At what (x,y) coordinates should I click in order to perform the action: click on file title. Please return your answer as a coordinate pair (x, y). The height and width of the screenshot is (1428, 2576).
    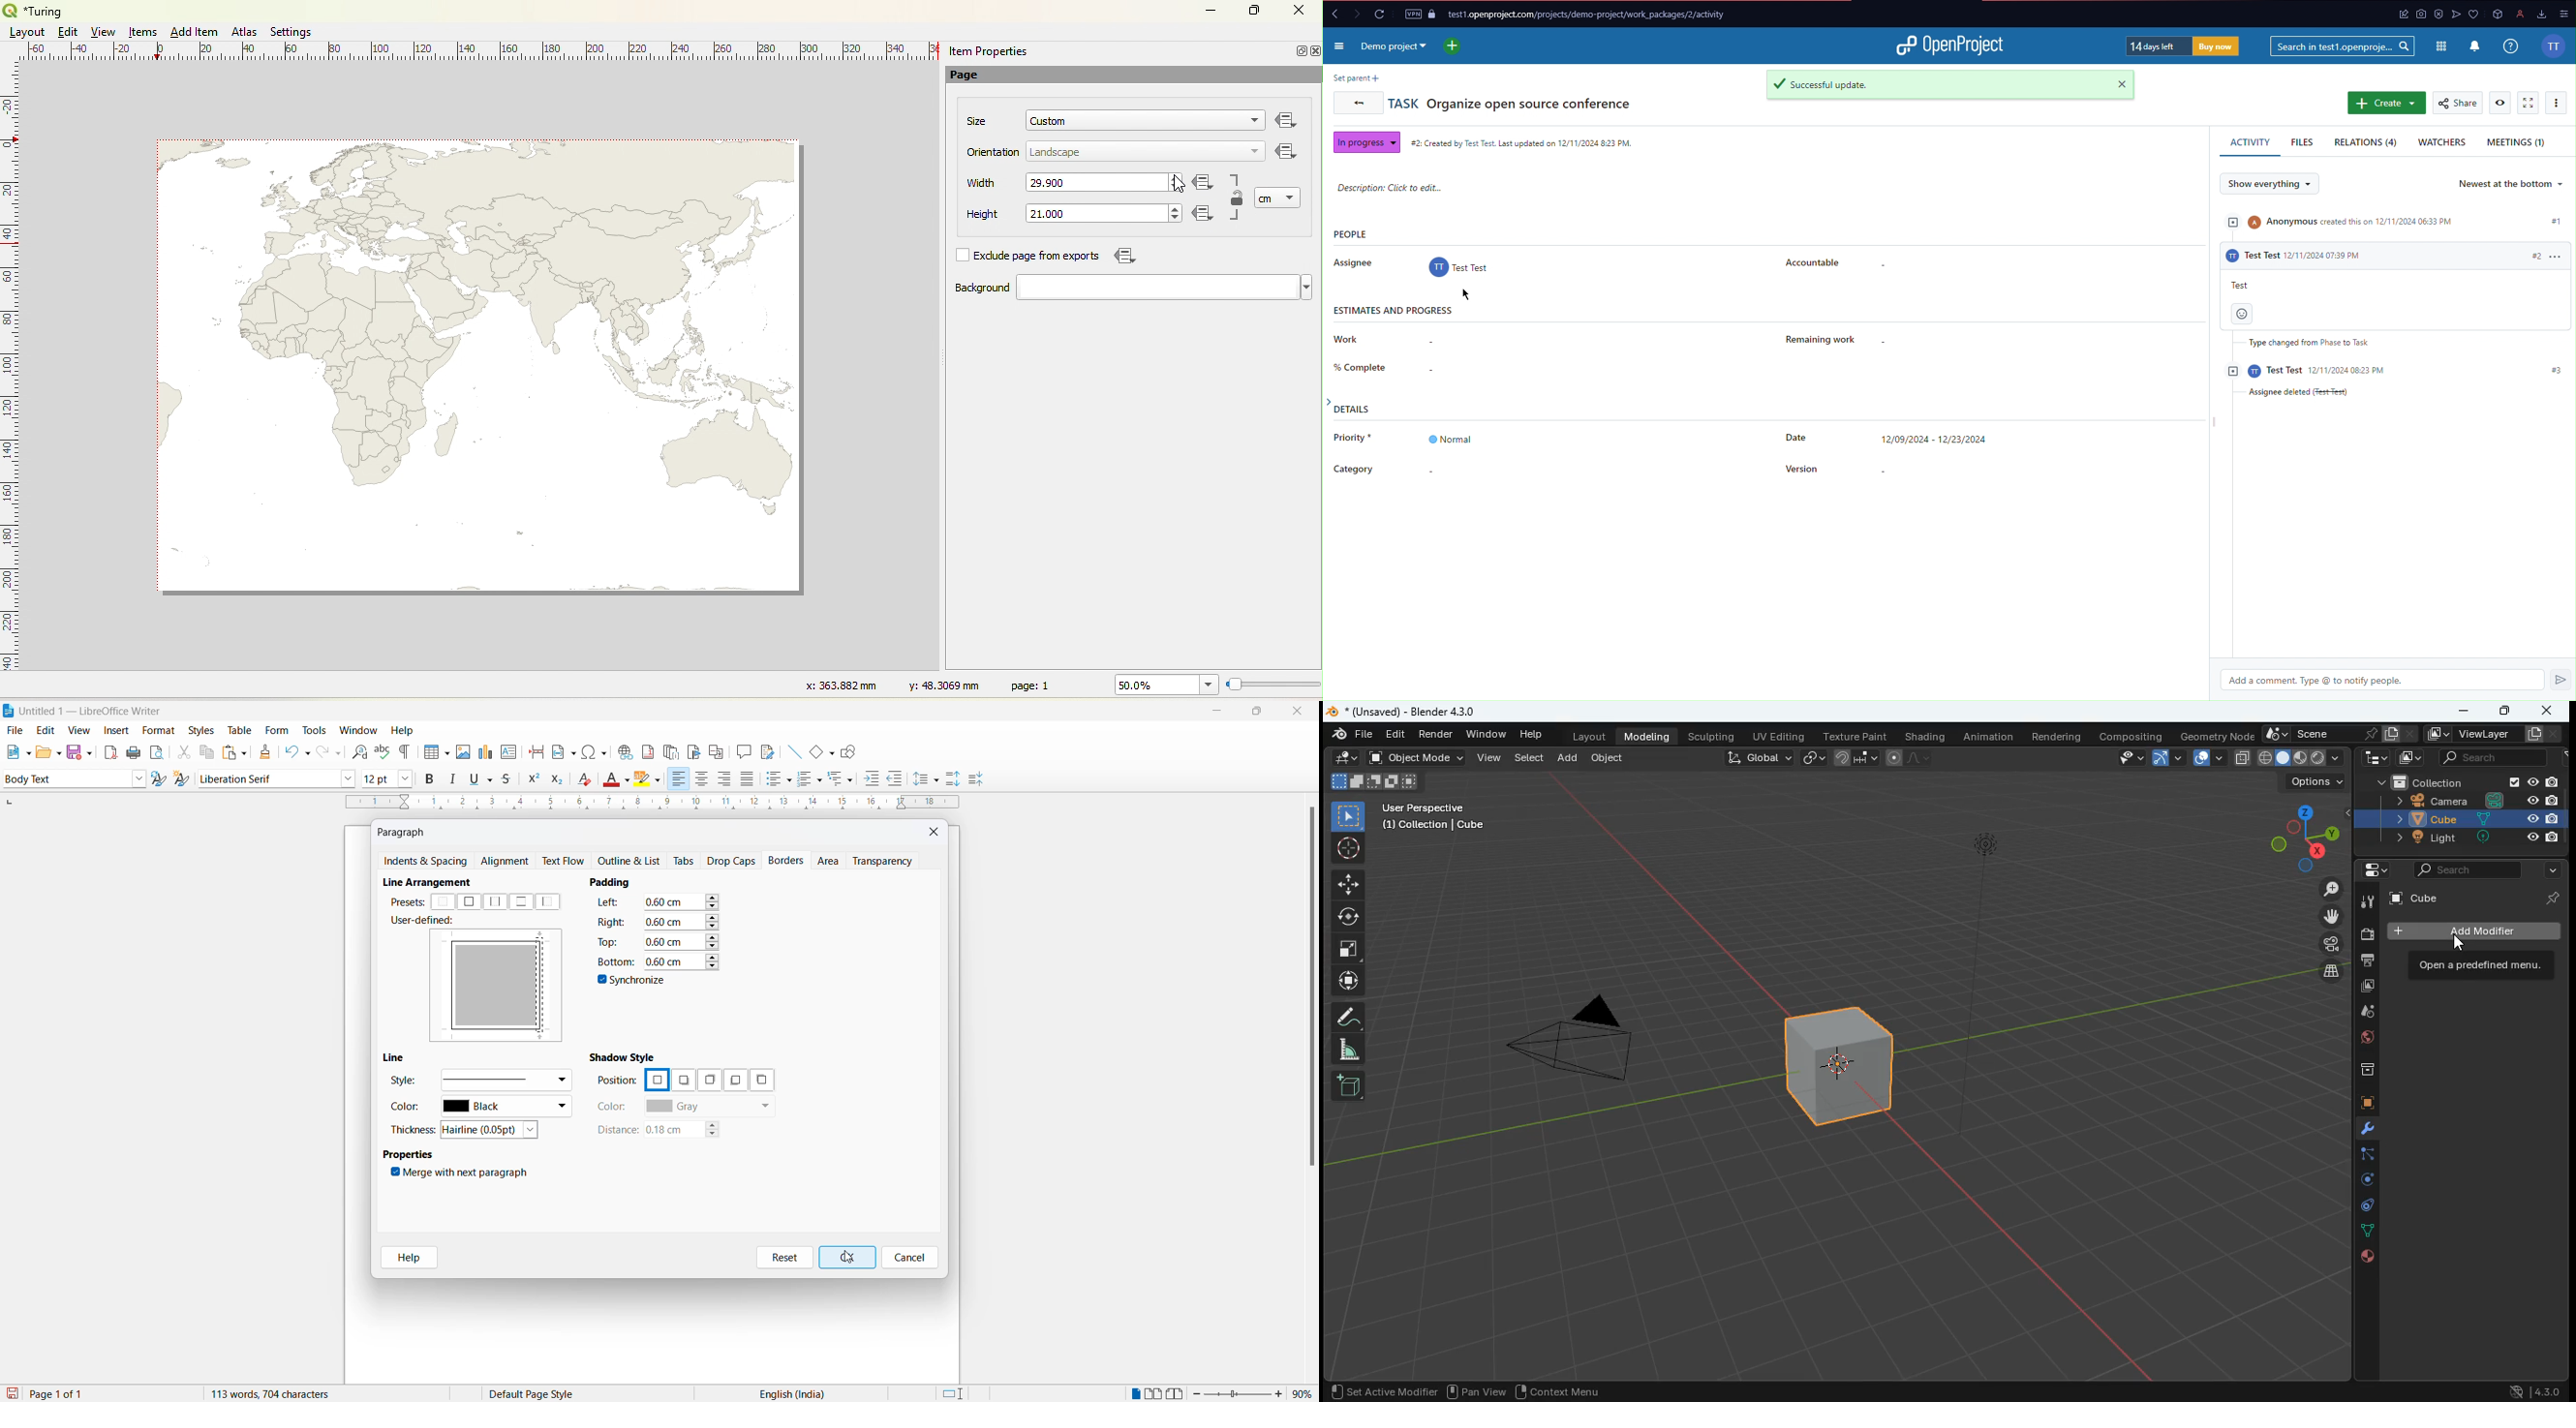
    Looking at the image, I should click on (83, 711).